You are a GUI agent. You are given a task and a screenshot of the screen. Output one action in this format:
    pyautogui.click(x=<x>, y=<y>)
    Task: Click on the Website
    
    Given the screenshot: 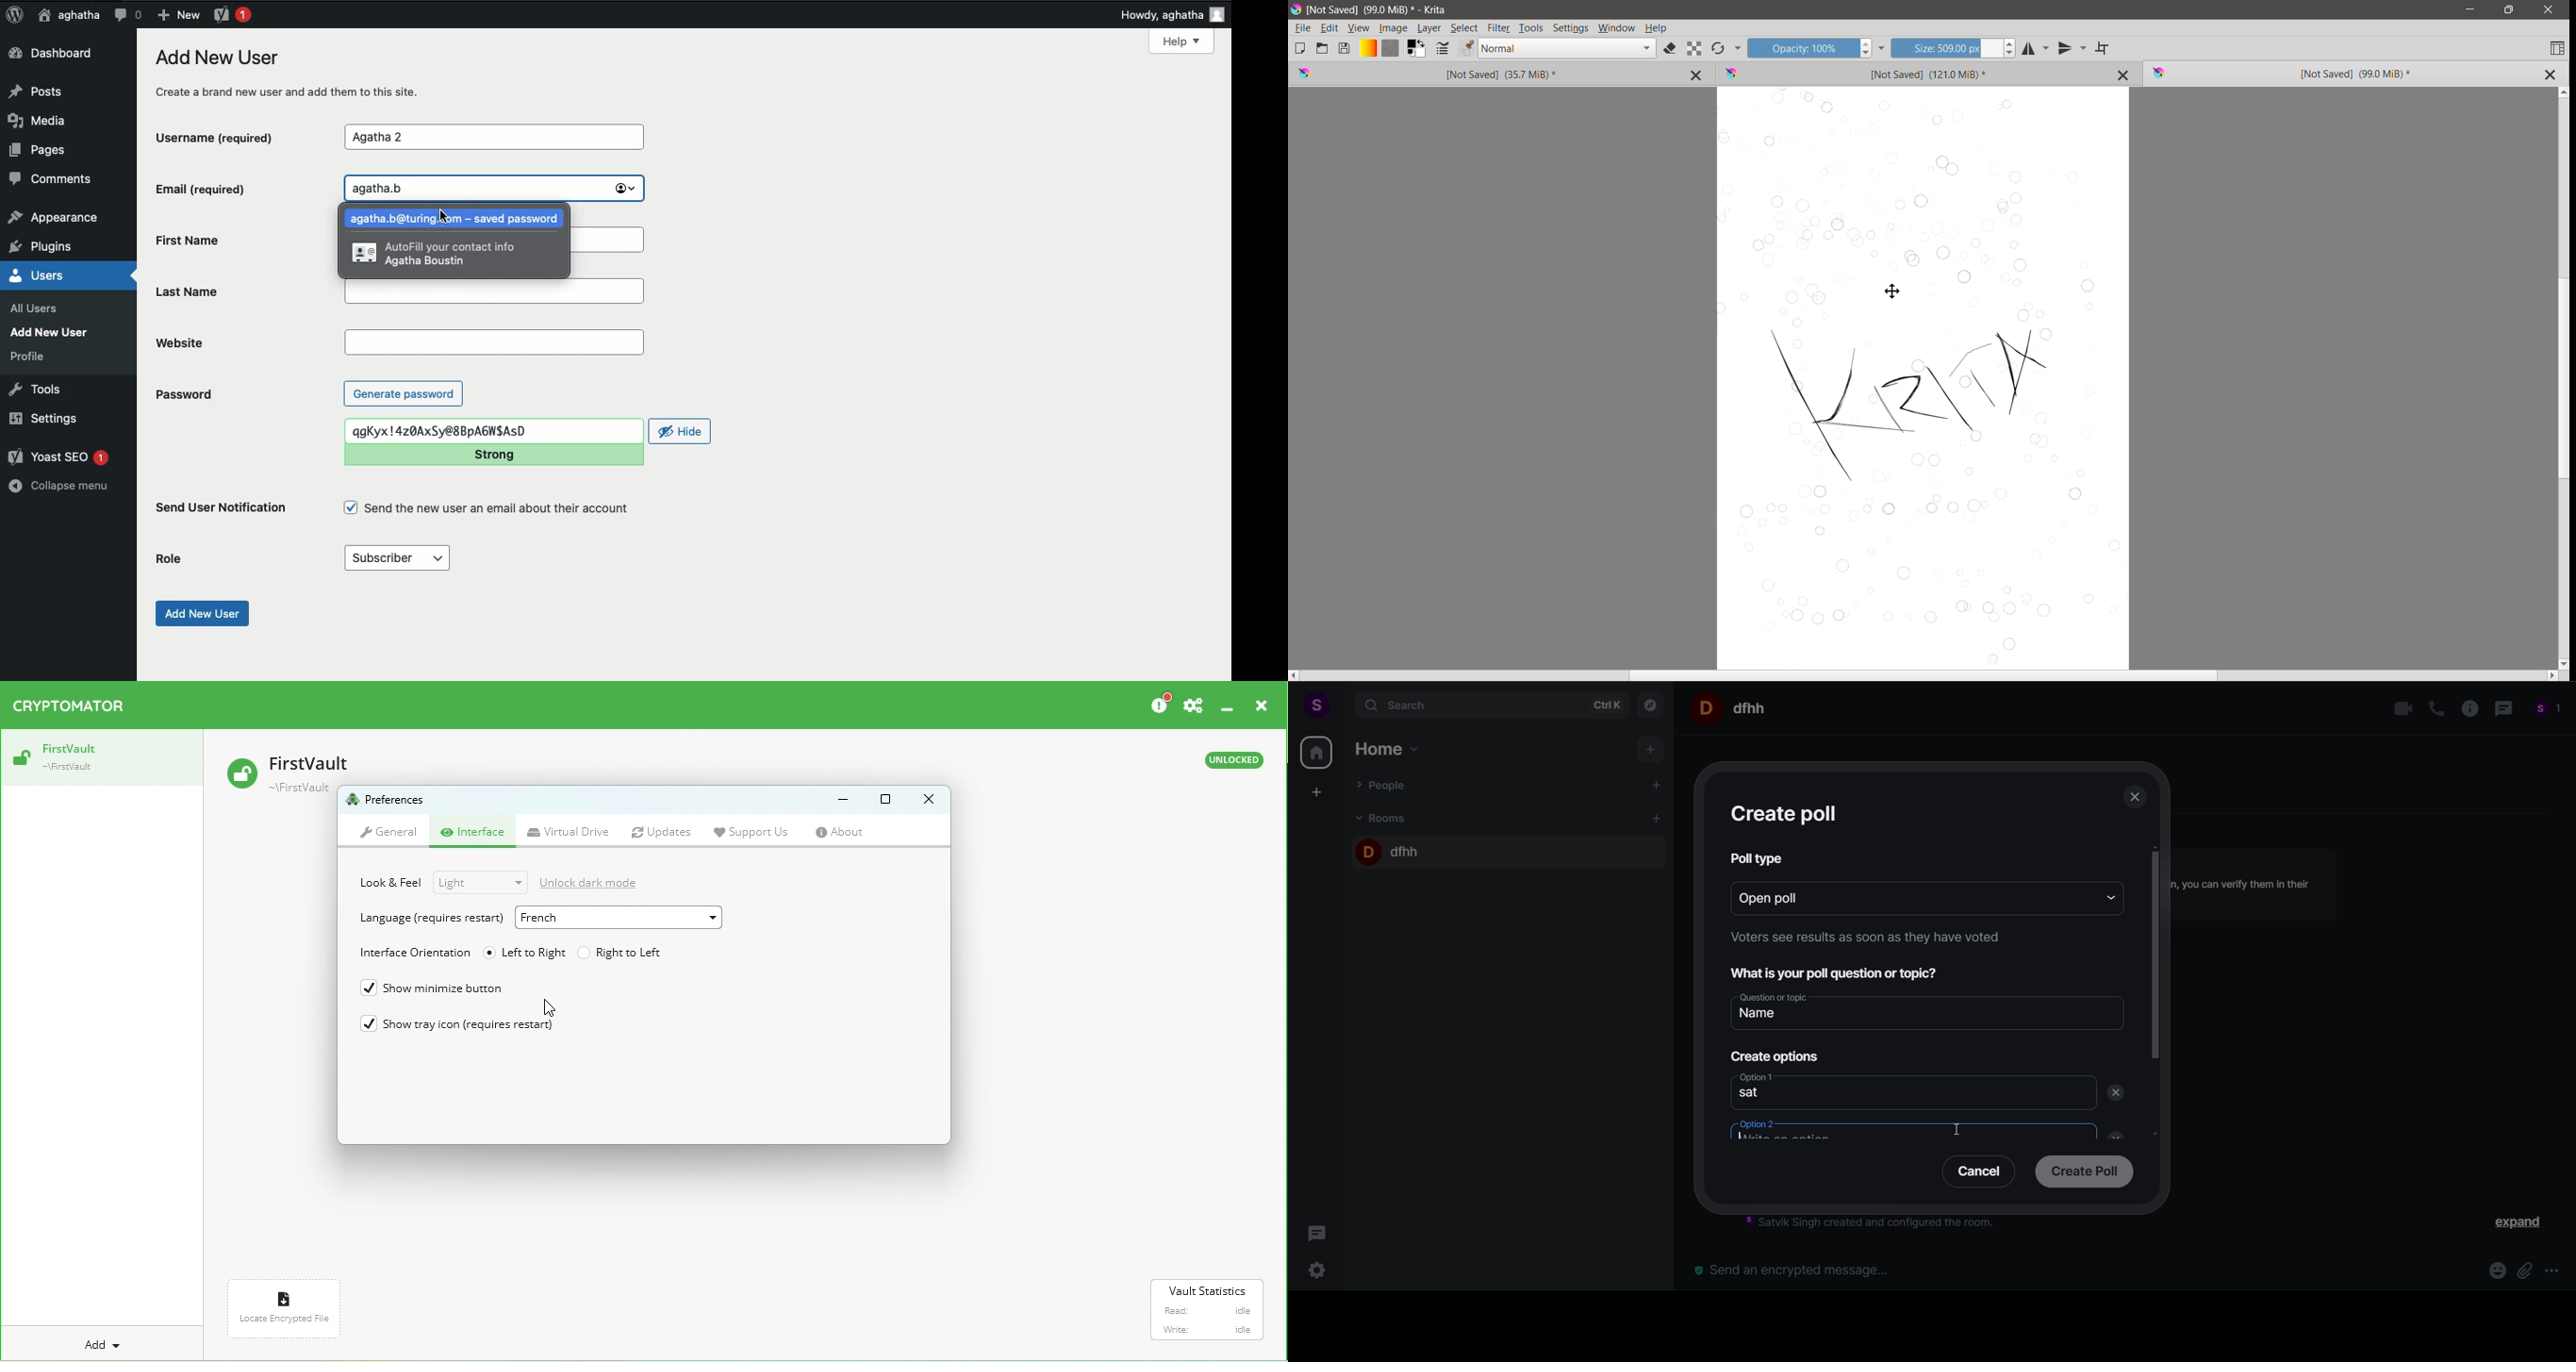 What is the action you would take?
    pyautogui.click(x=493, y=343)
    